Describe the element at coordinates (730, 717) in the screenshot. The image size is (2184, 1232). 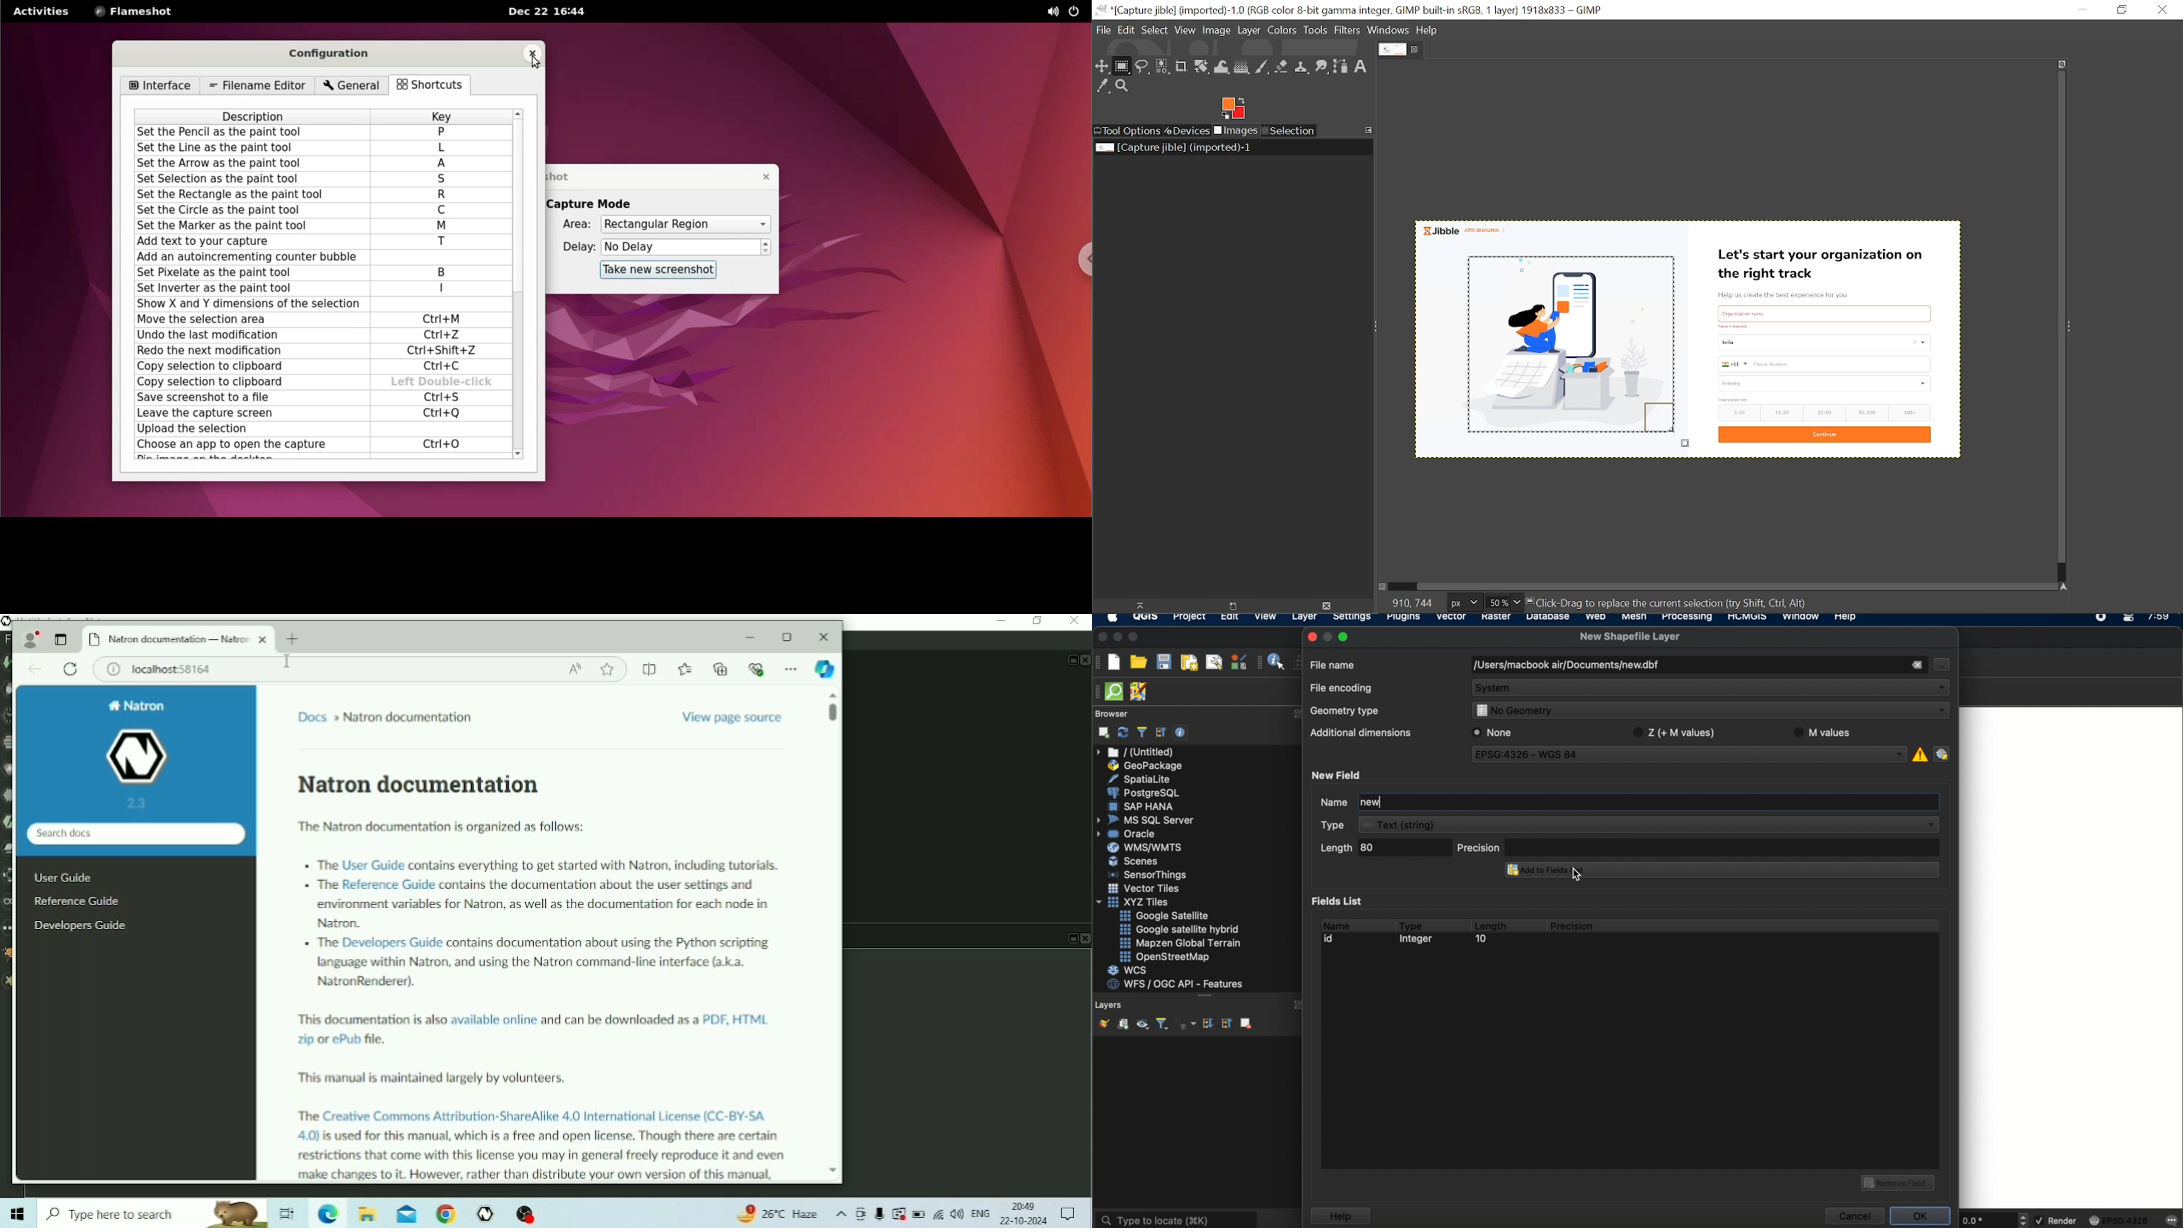
I see `View page source` at that location.